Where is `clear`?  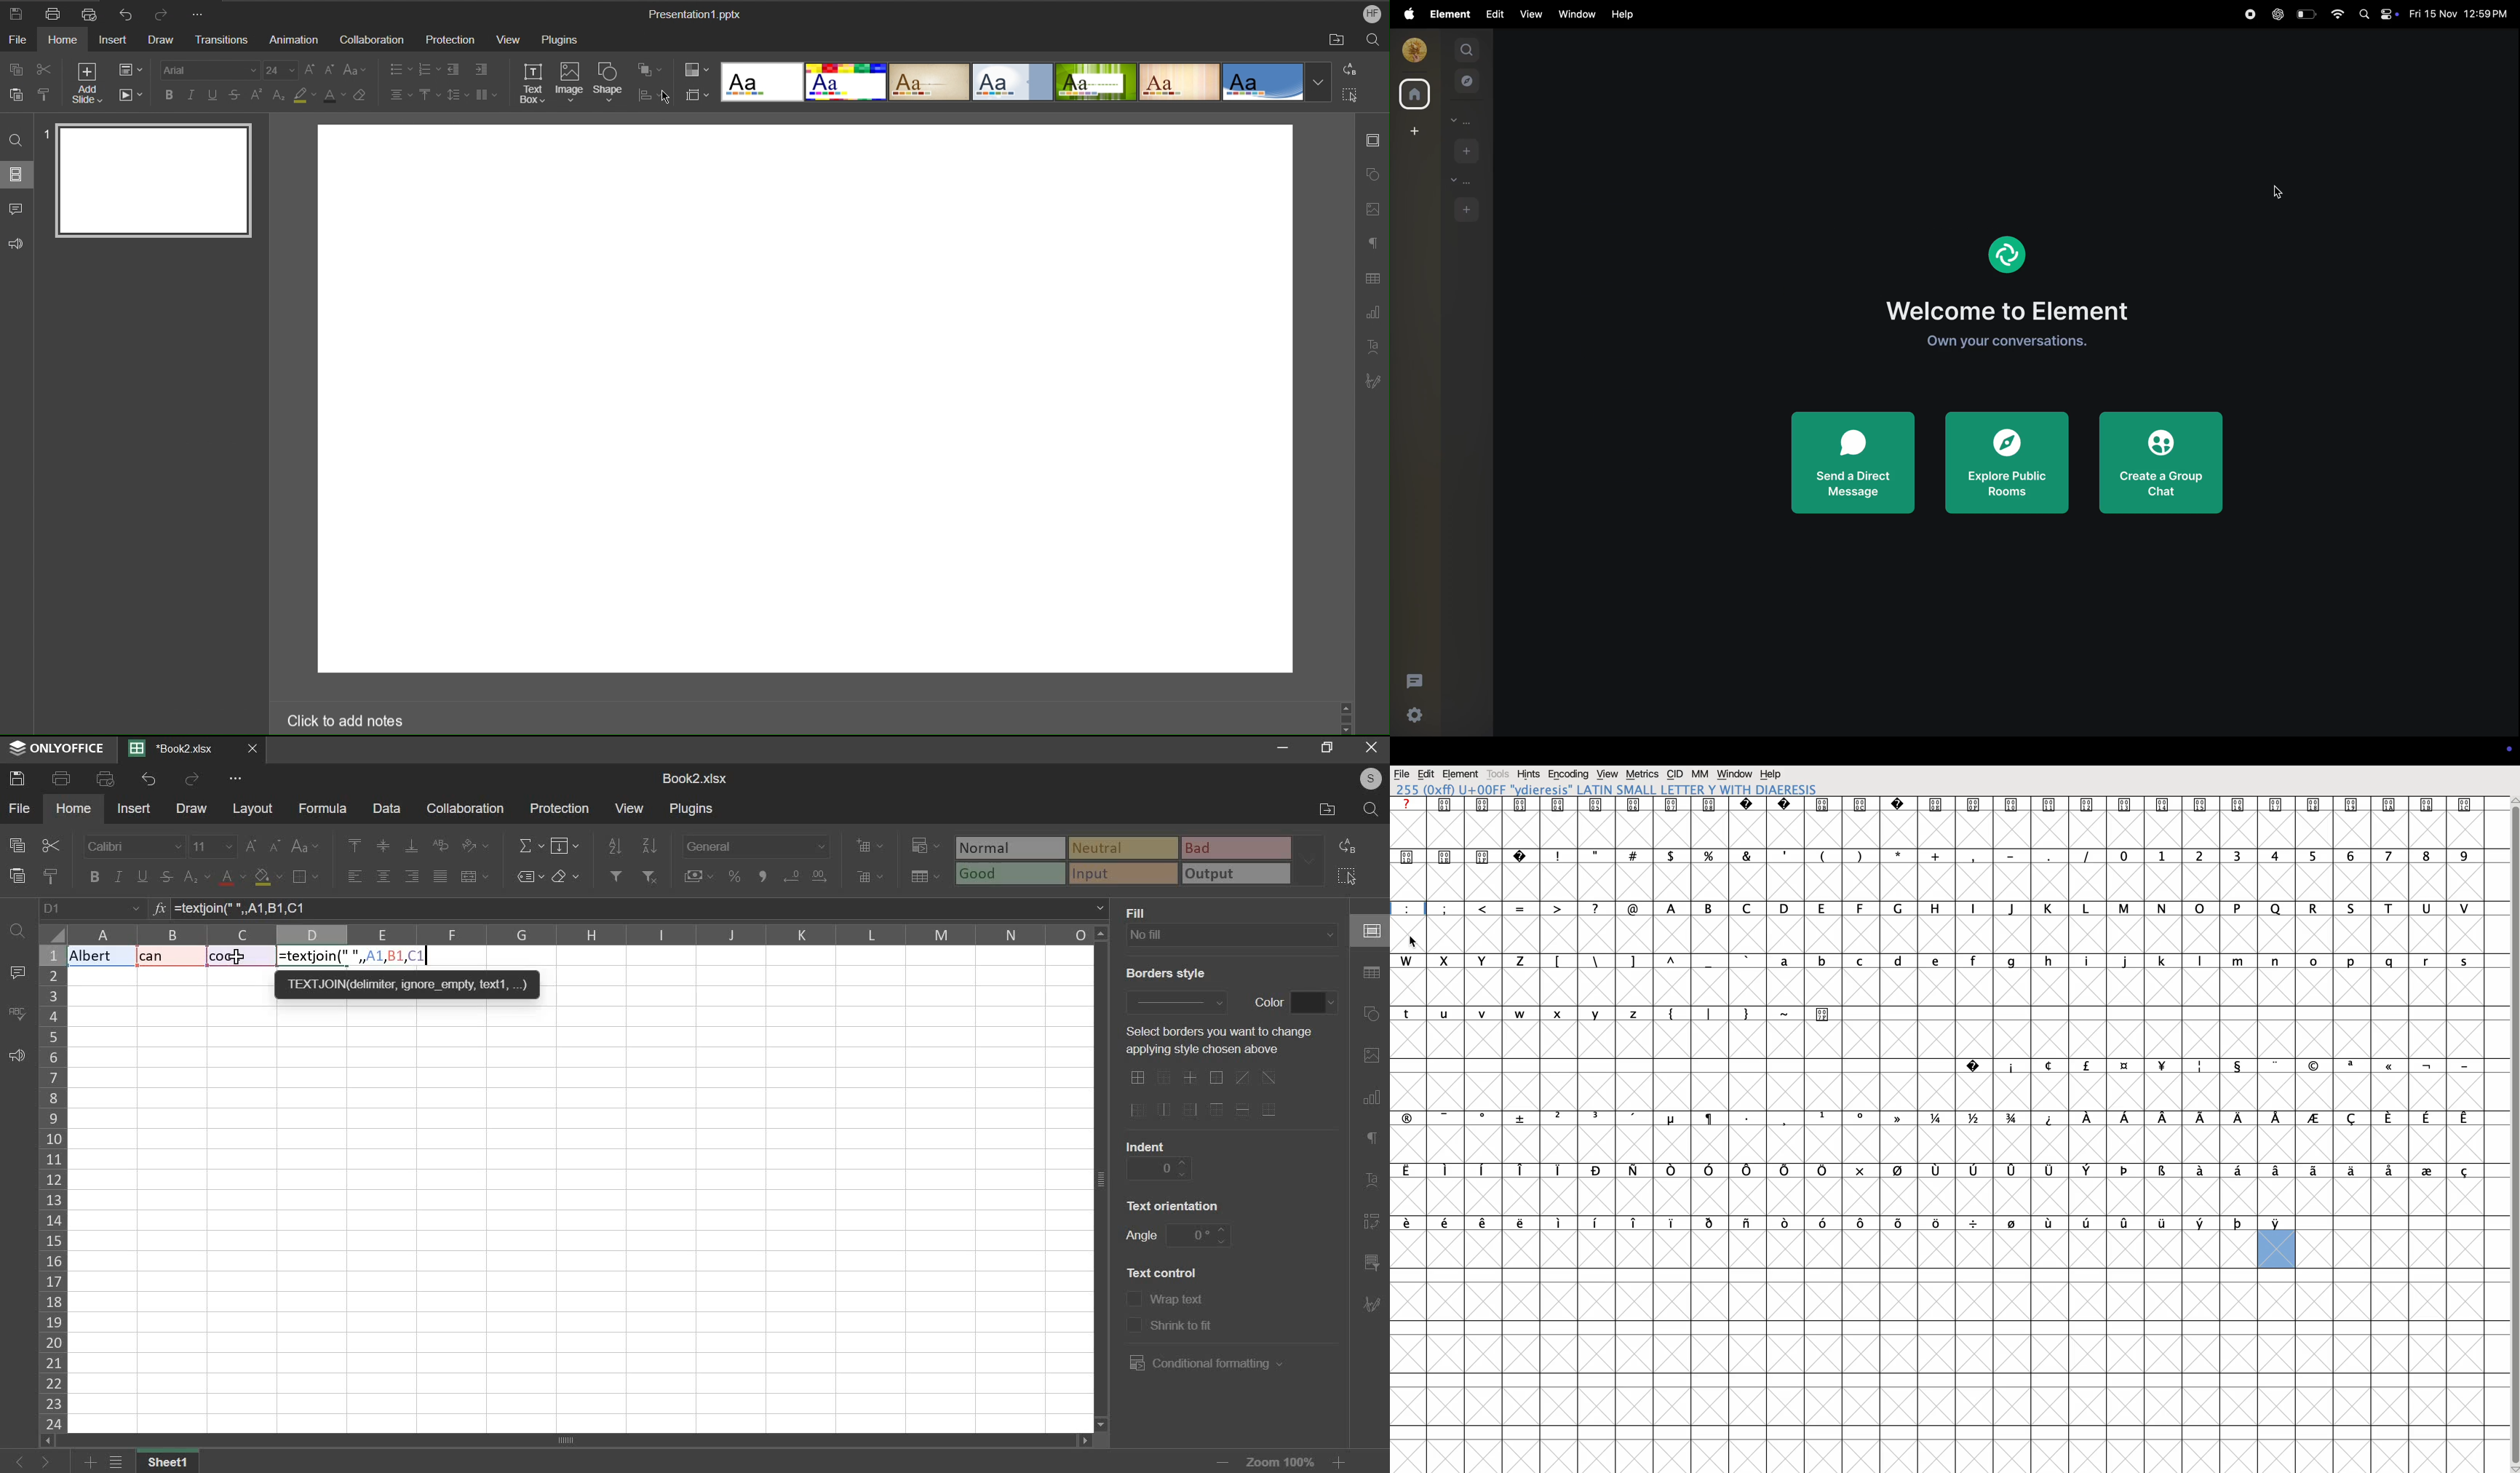
clear is located at coordinates (565, 876).